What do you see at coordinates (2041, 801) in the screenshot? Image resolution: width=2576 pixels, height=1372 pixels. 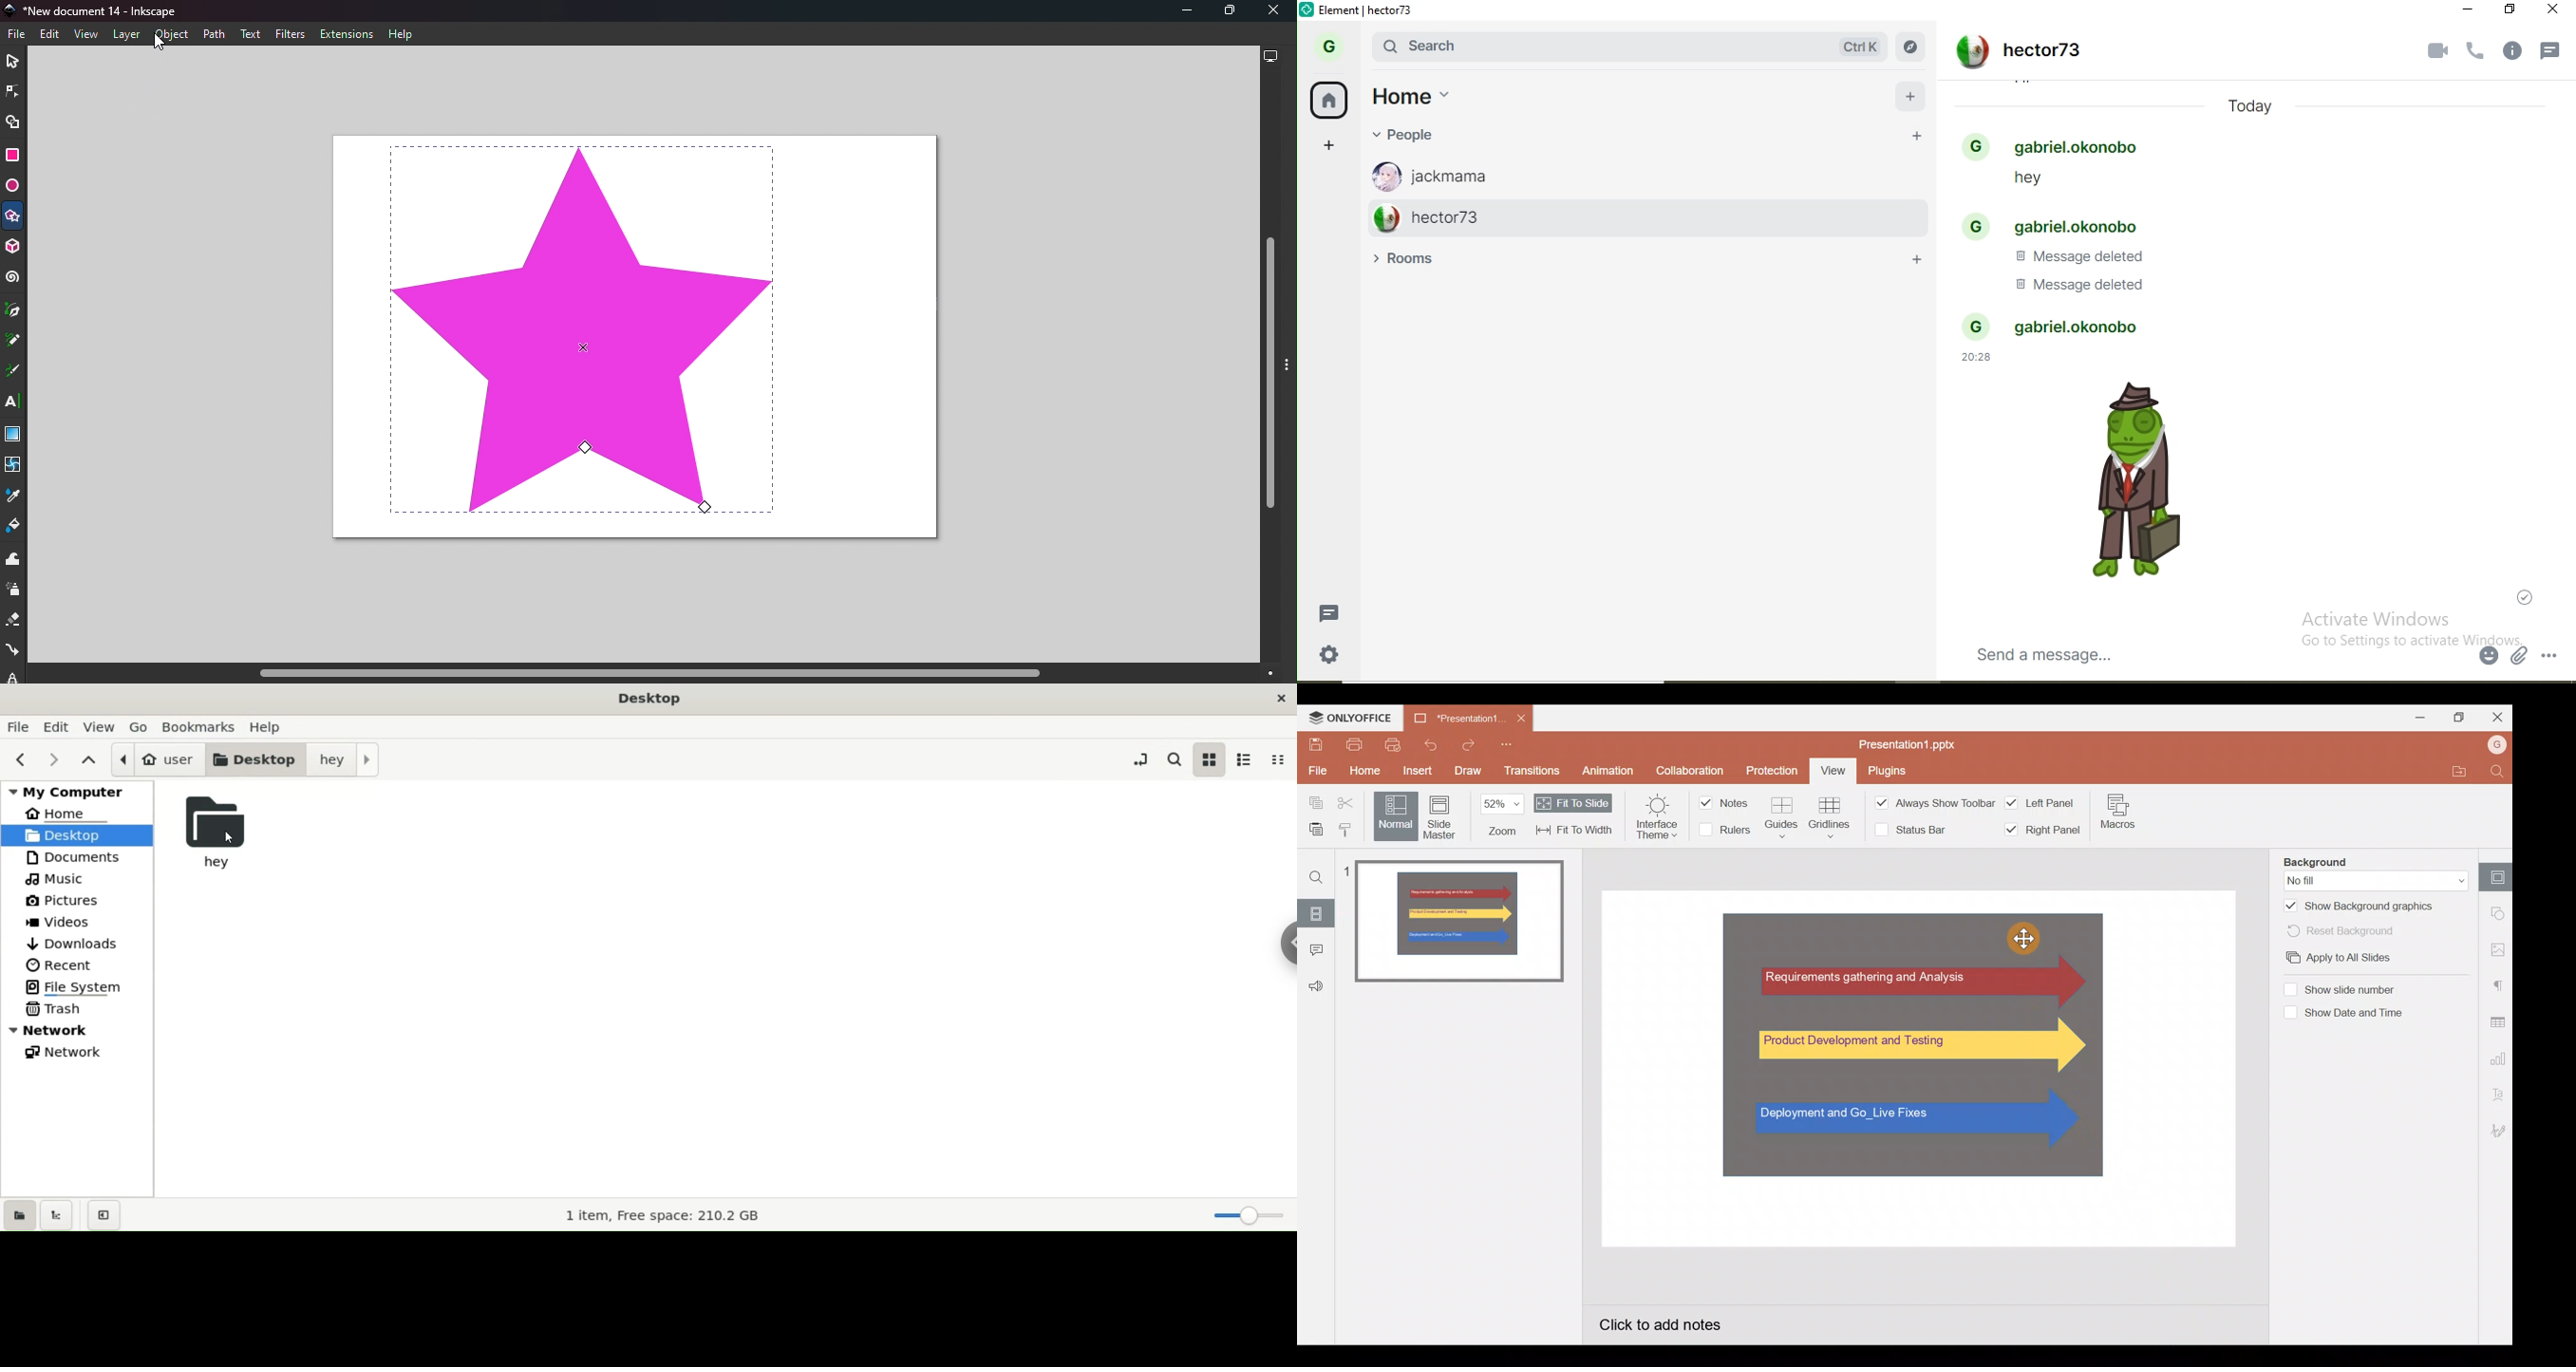 I see `Left panel` at bounding box center [2041, 801].